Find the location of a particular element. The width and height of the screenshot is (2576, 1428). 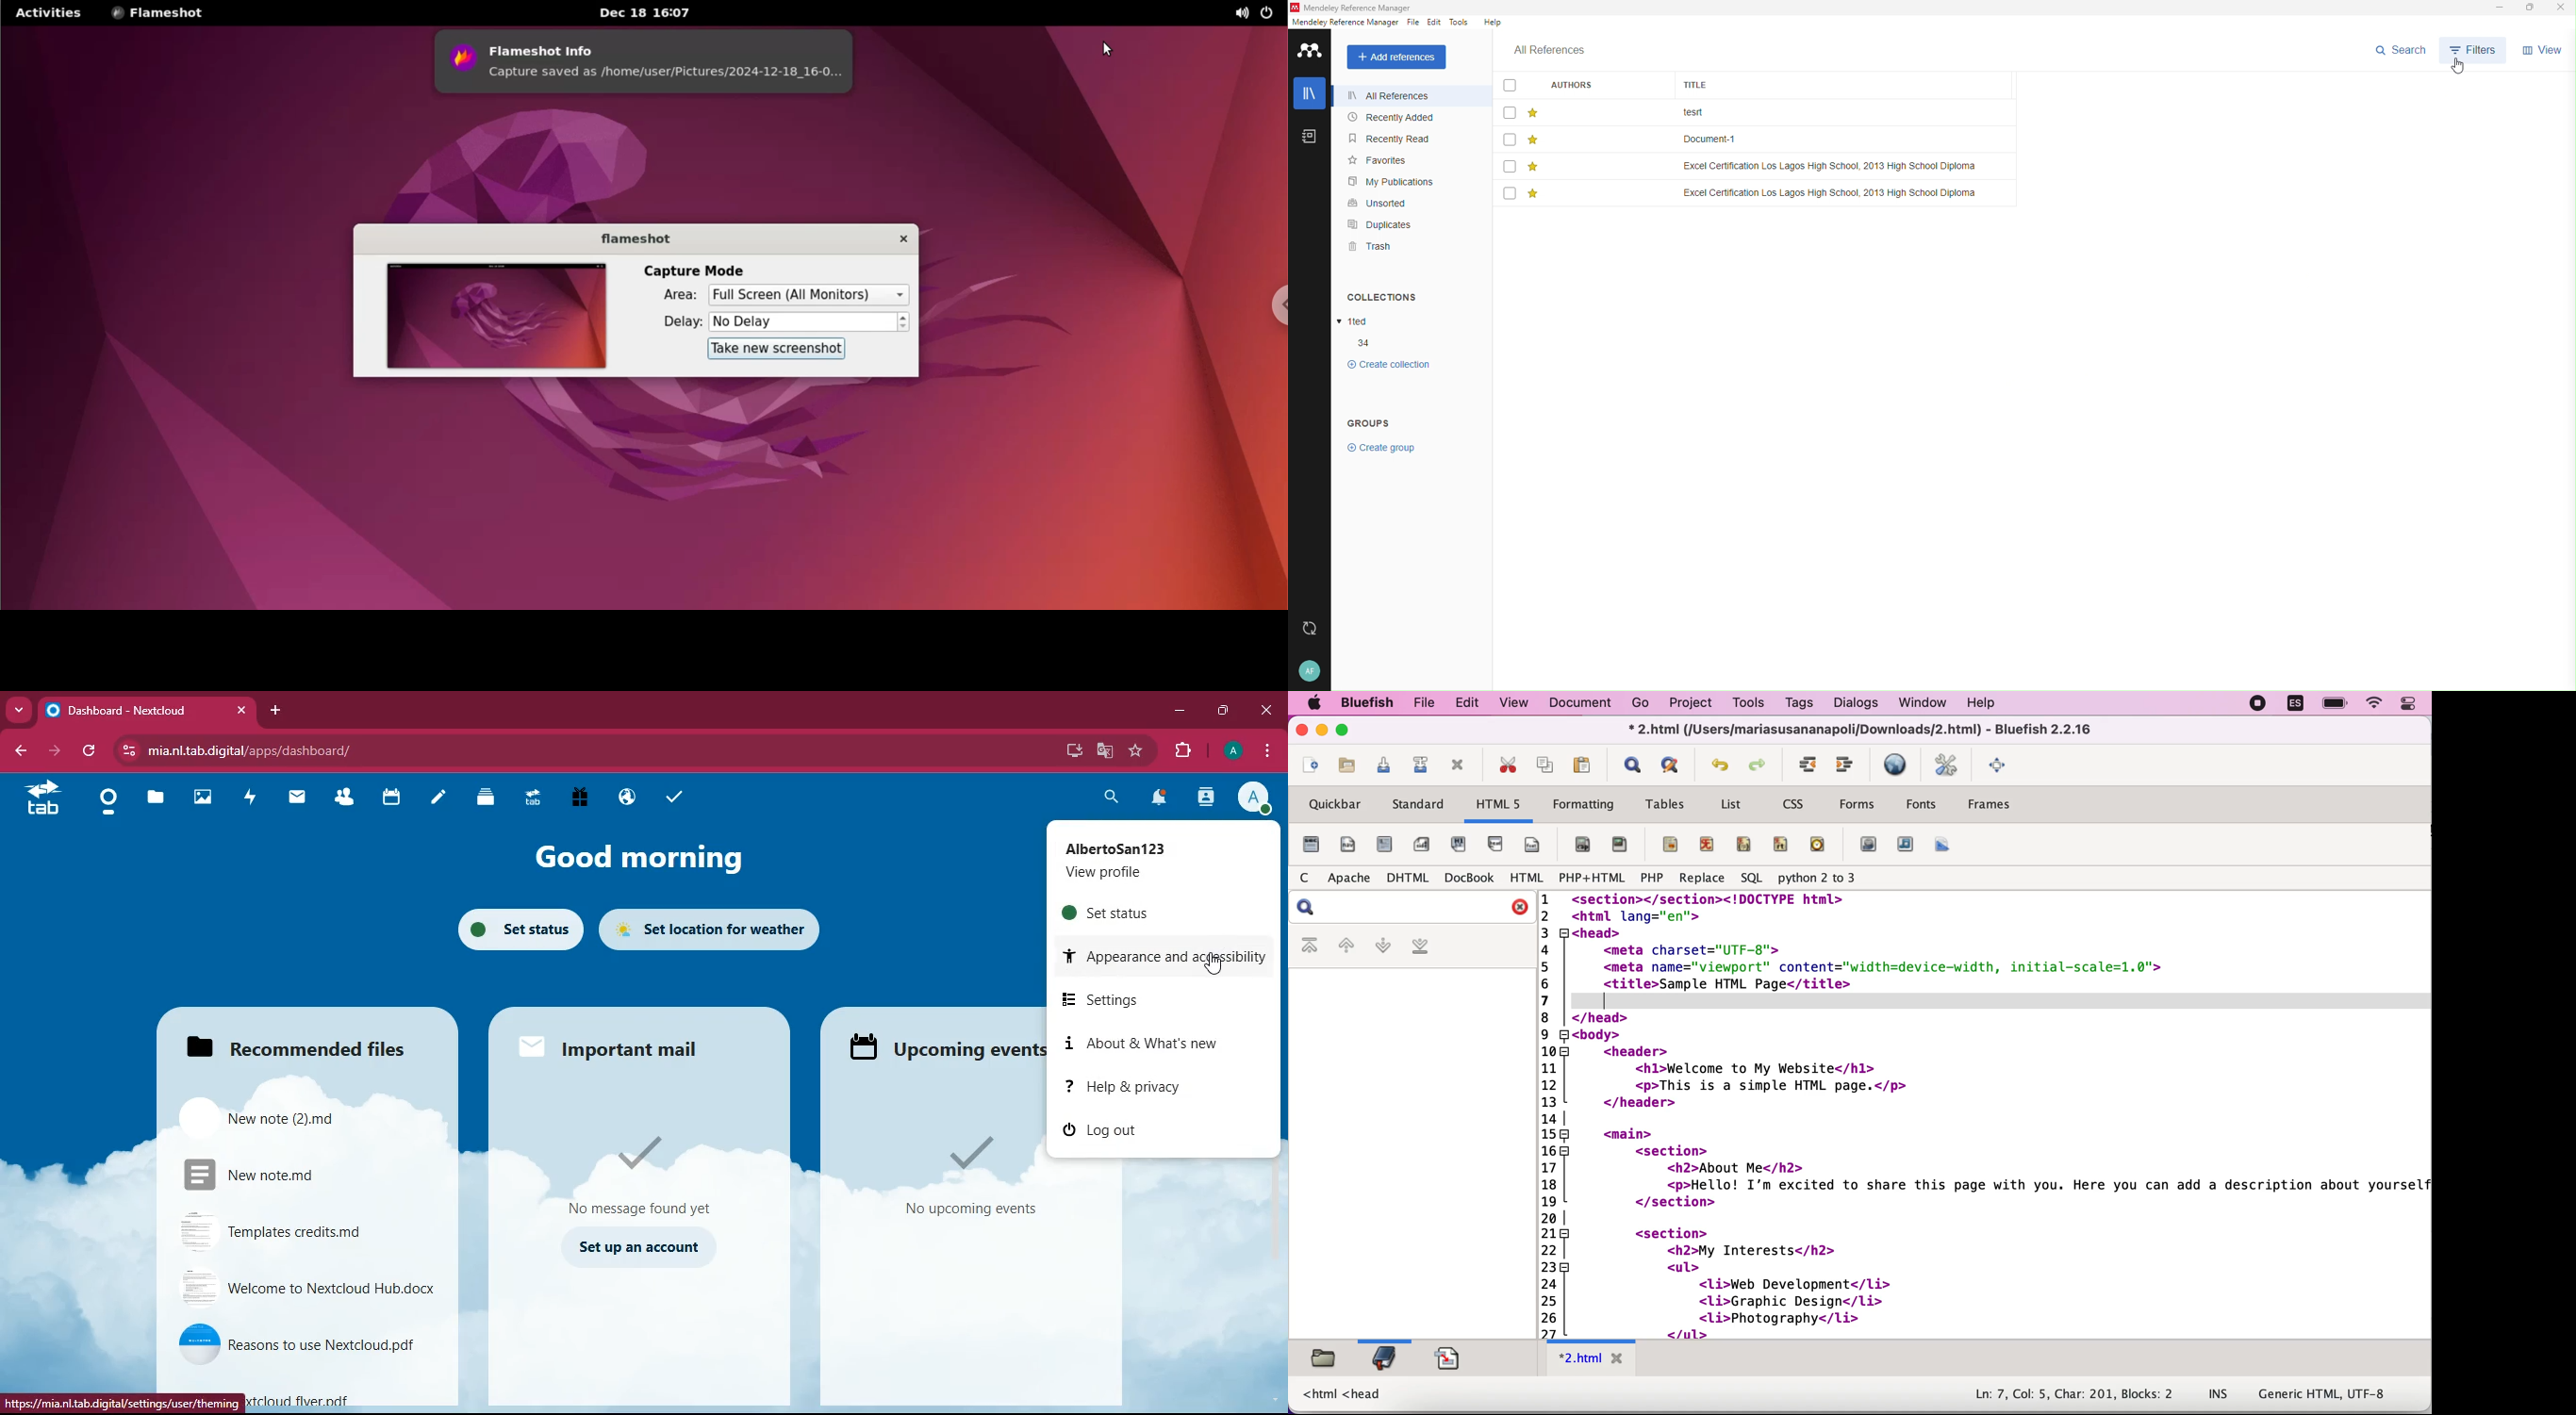

title is located at coordinates (1831, 167).